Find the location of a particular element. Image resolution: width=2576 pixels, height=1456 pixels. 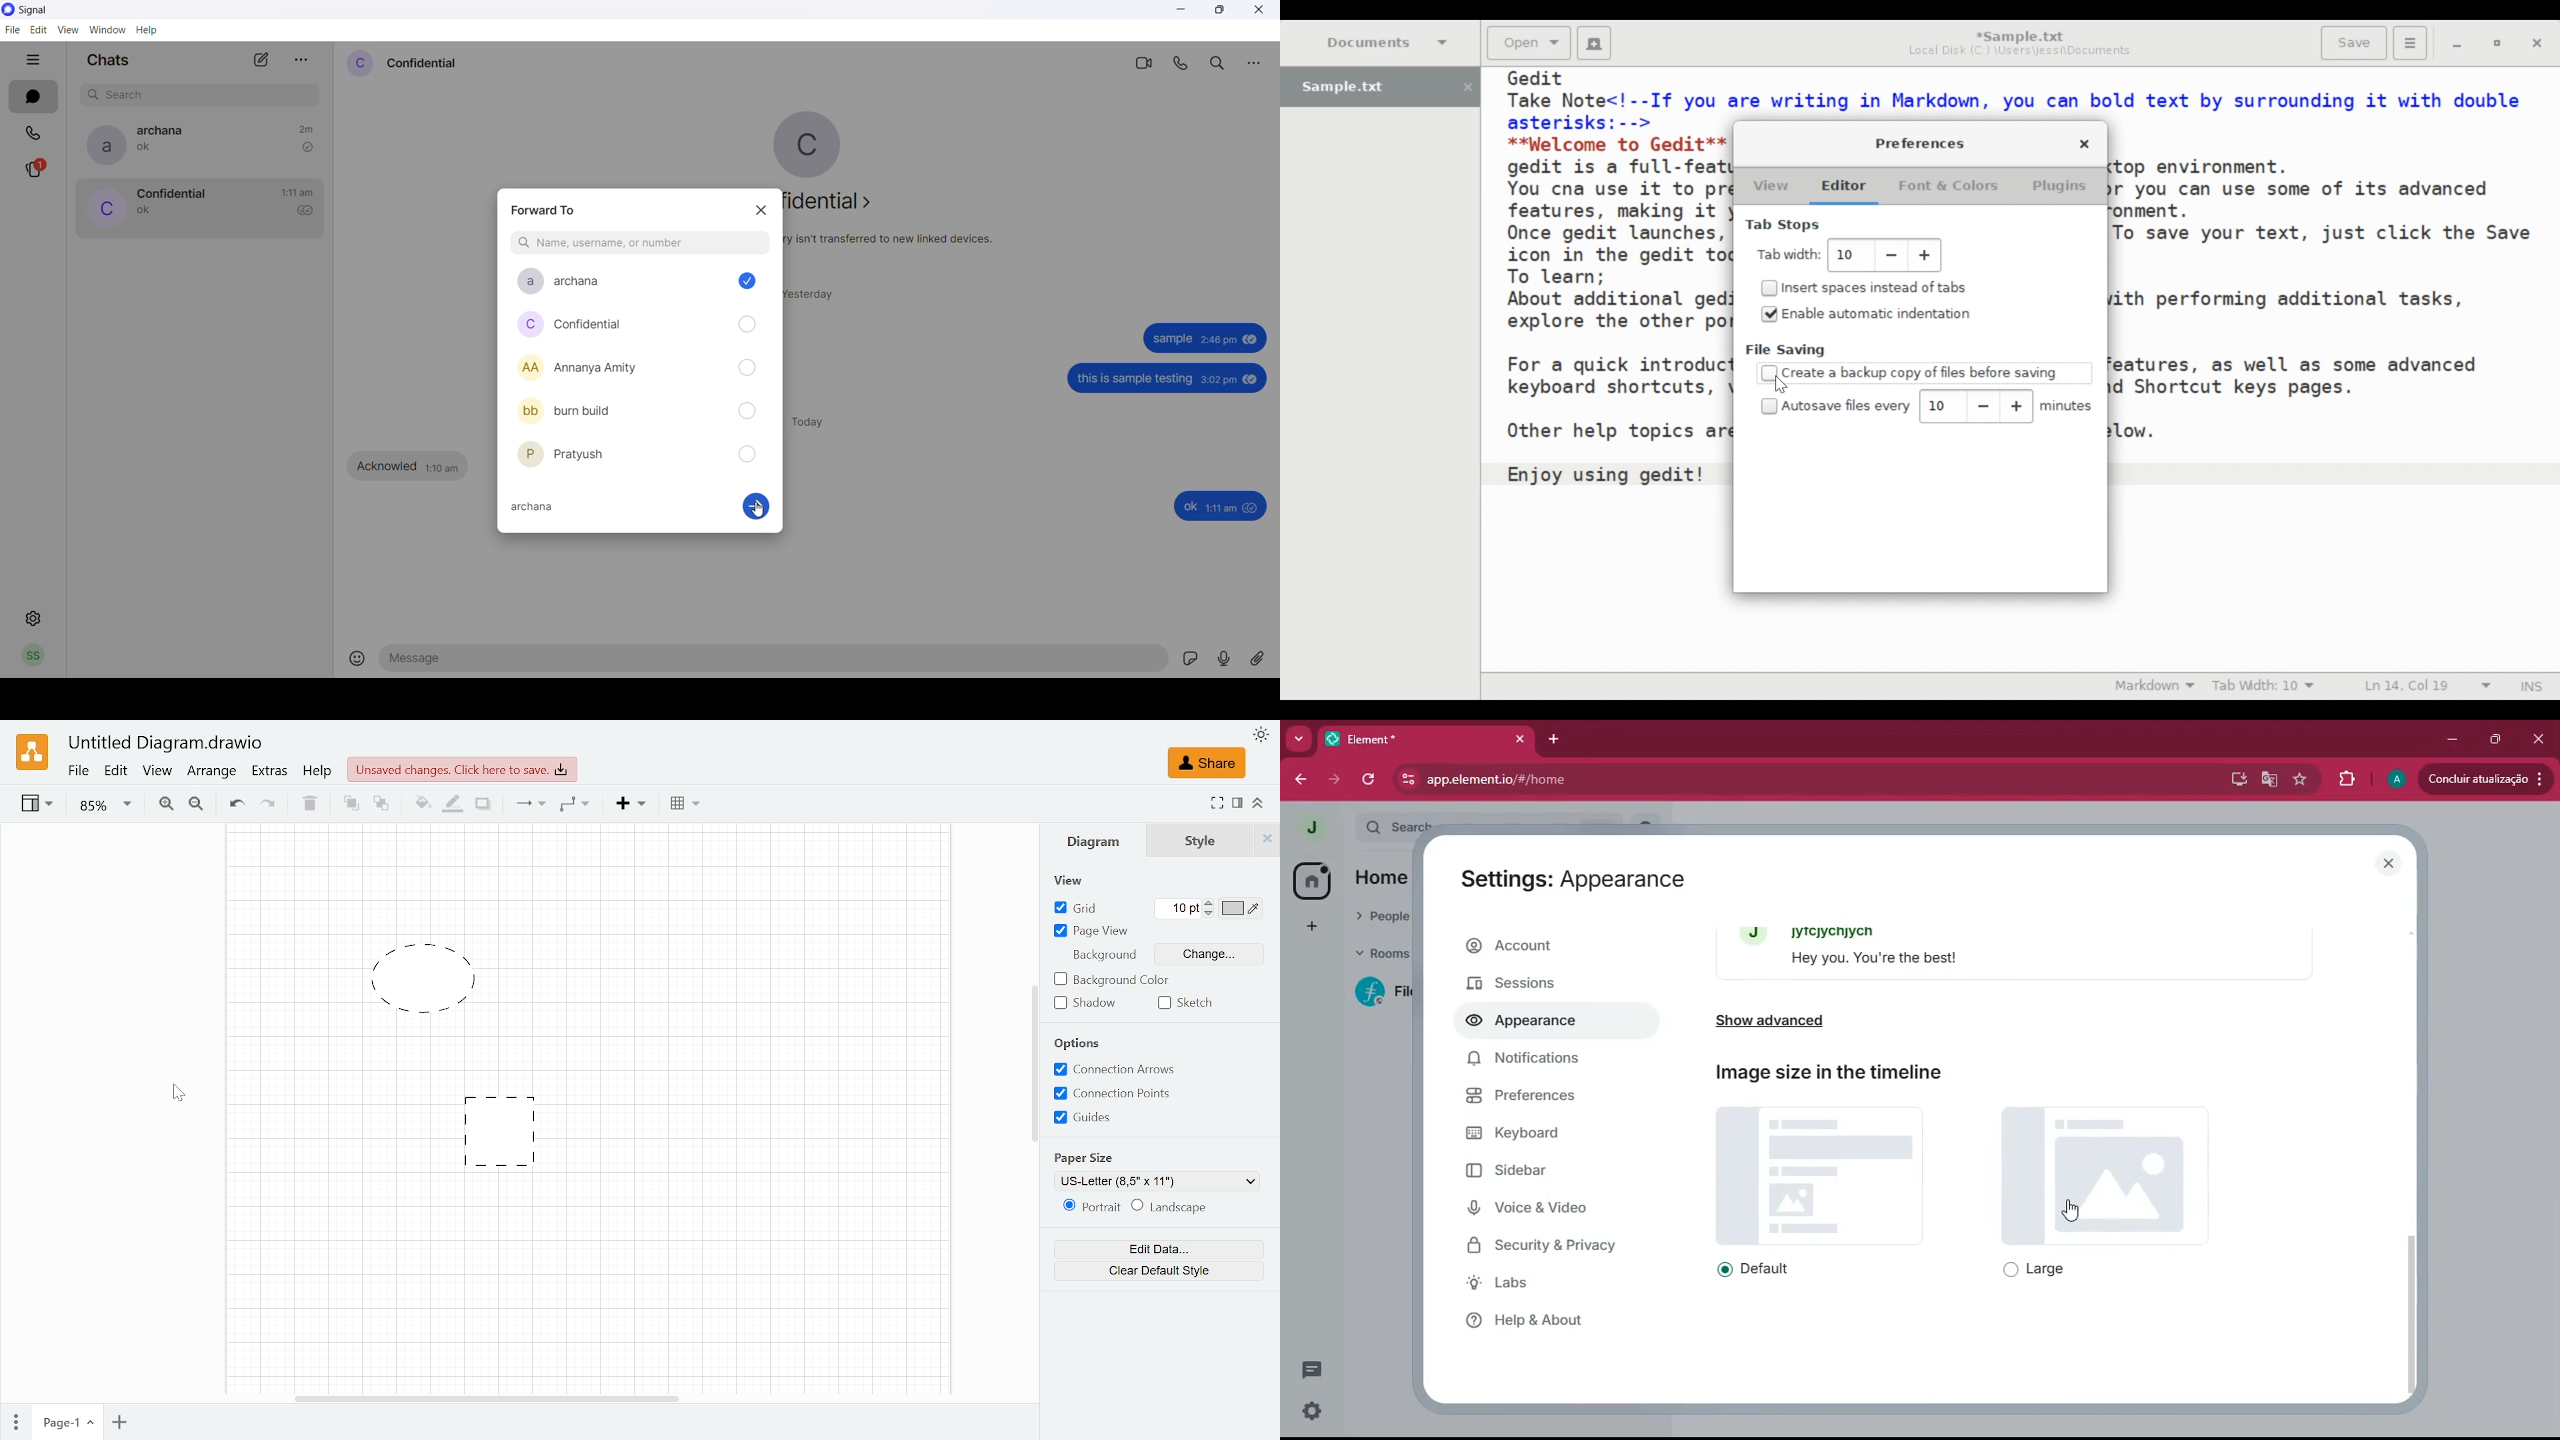

contact profile picture is located at coordinates (359, 63).